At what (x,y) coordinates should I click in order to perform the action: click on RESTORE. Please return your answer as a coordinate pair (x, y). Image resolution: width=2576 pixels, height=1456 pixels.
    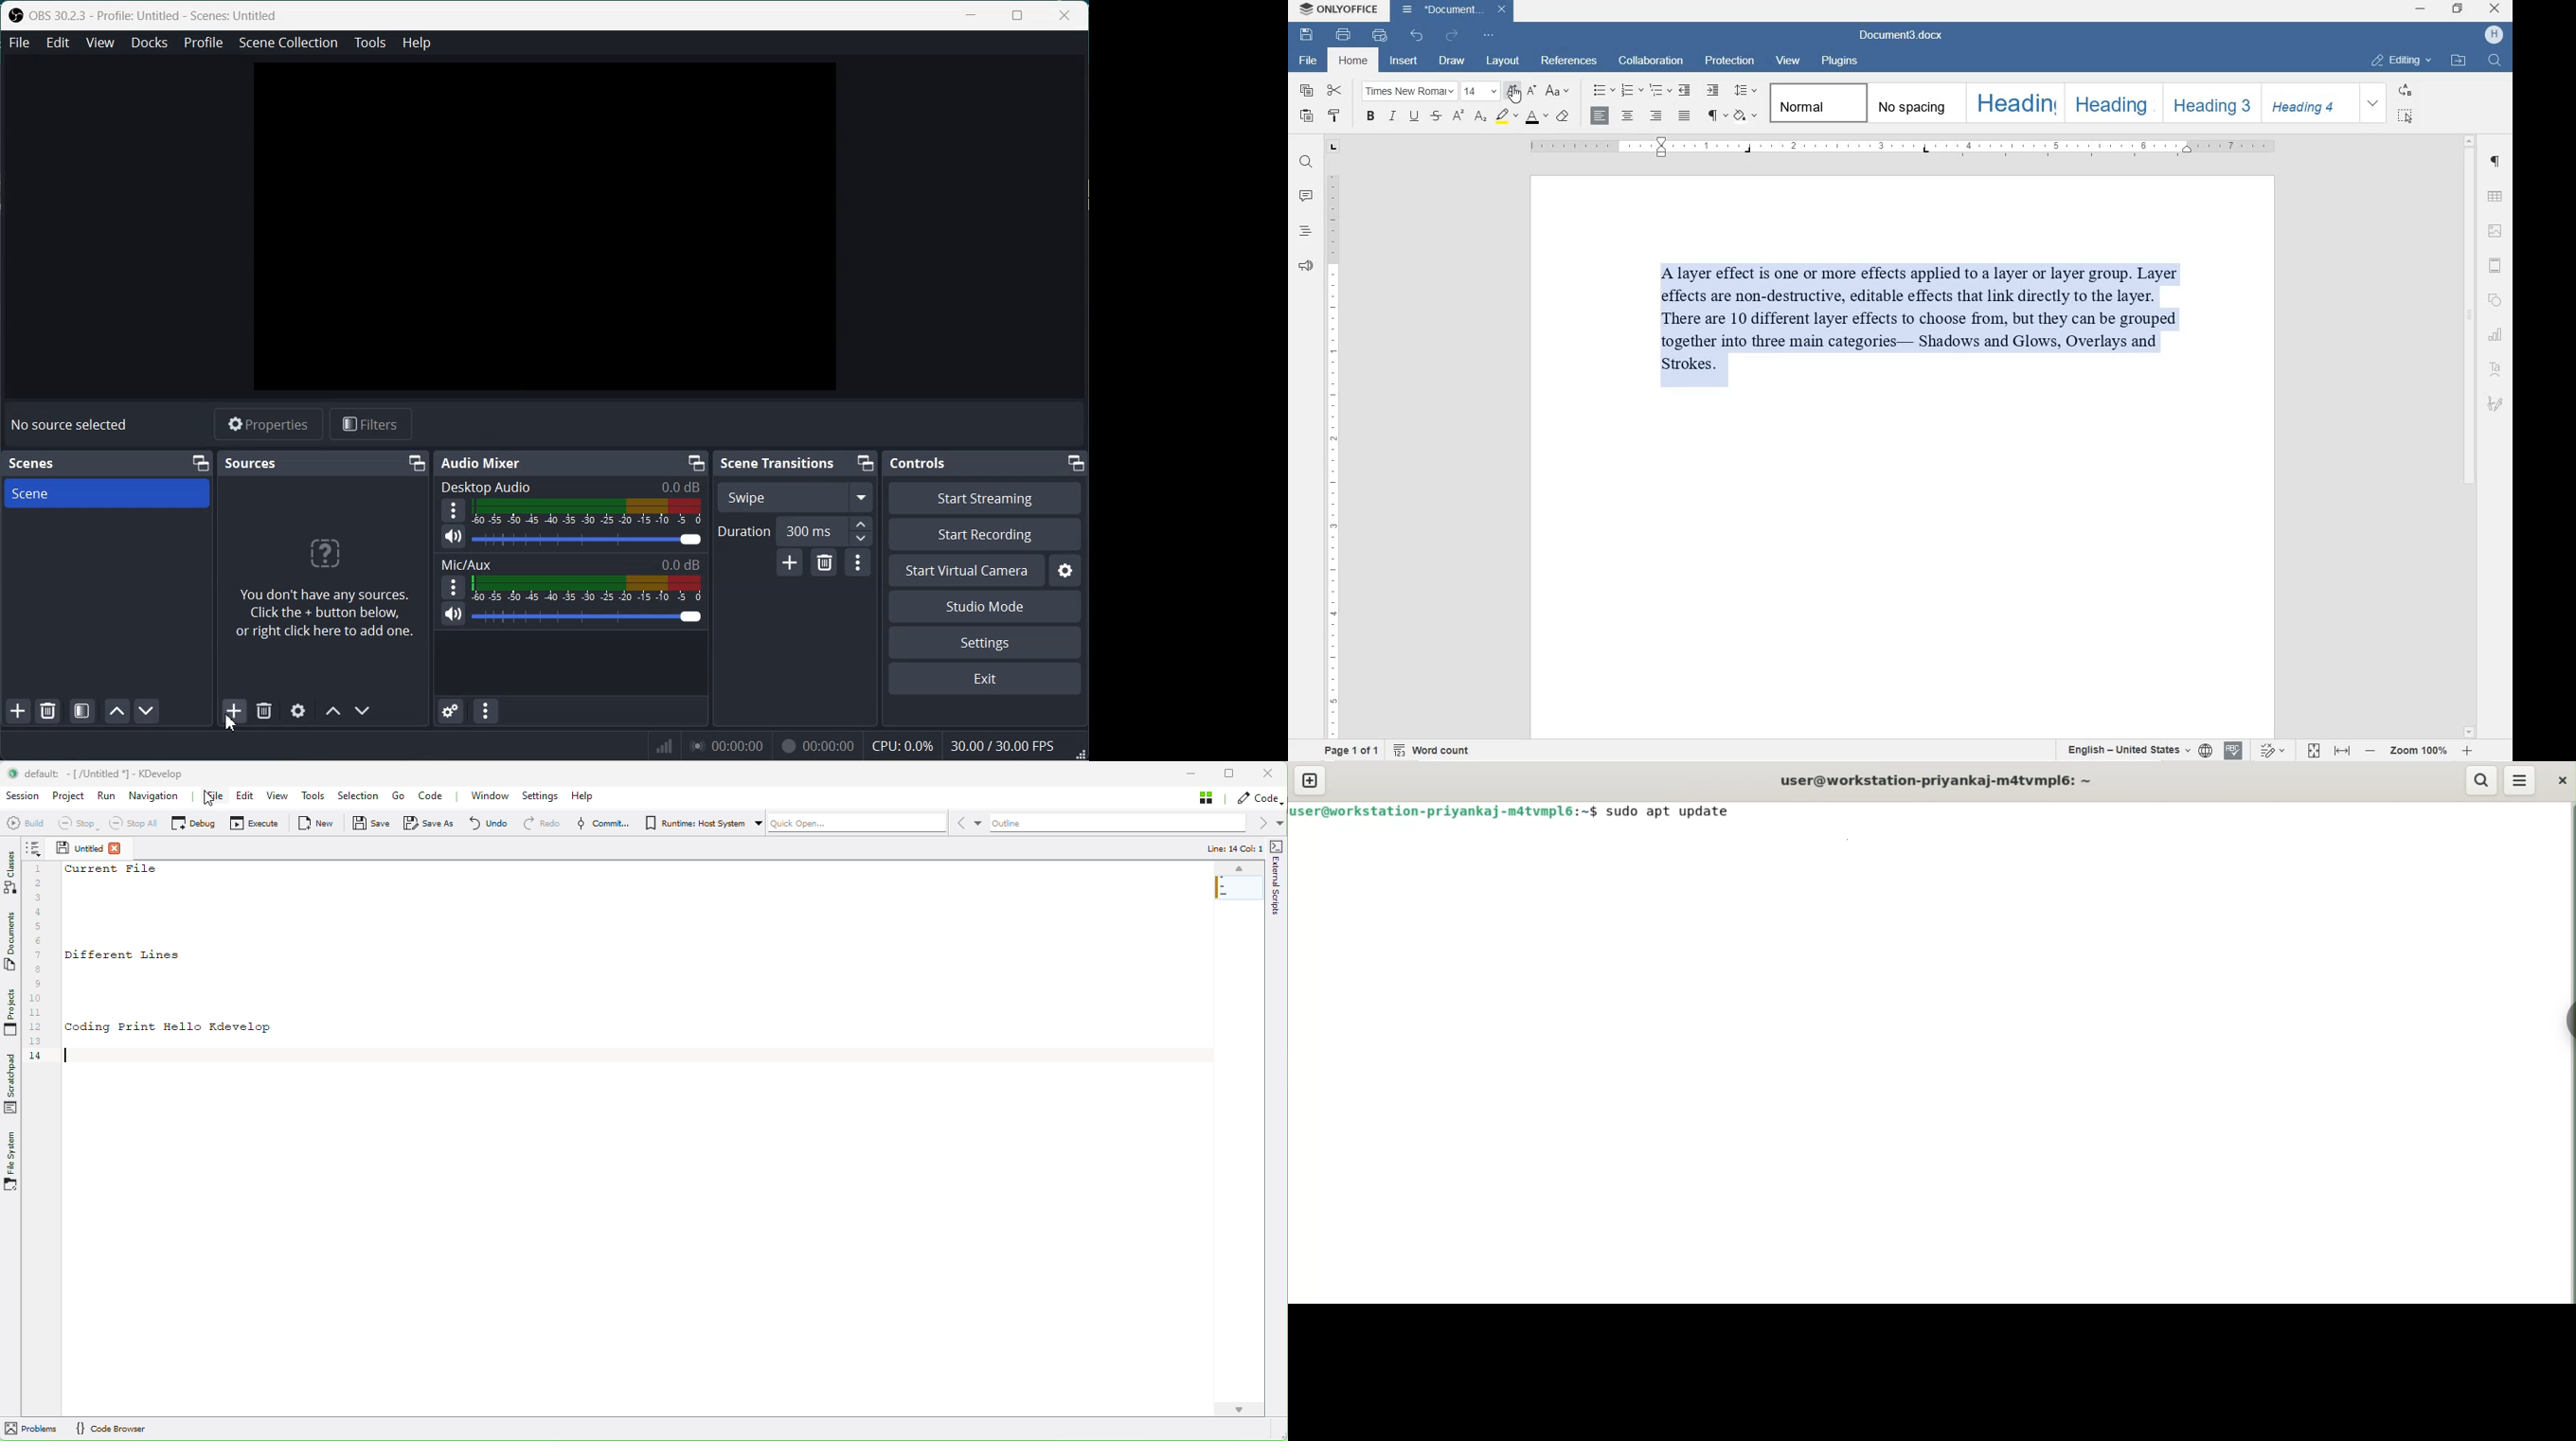
    Looking at the image, I should click on (2459, 10).